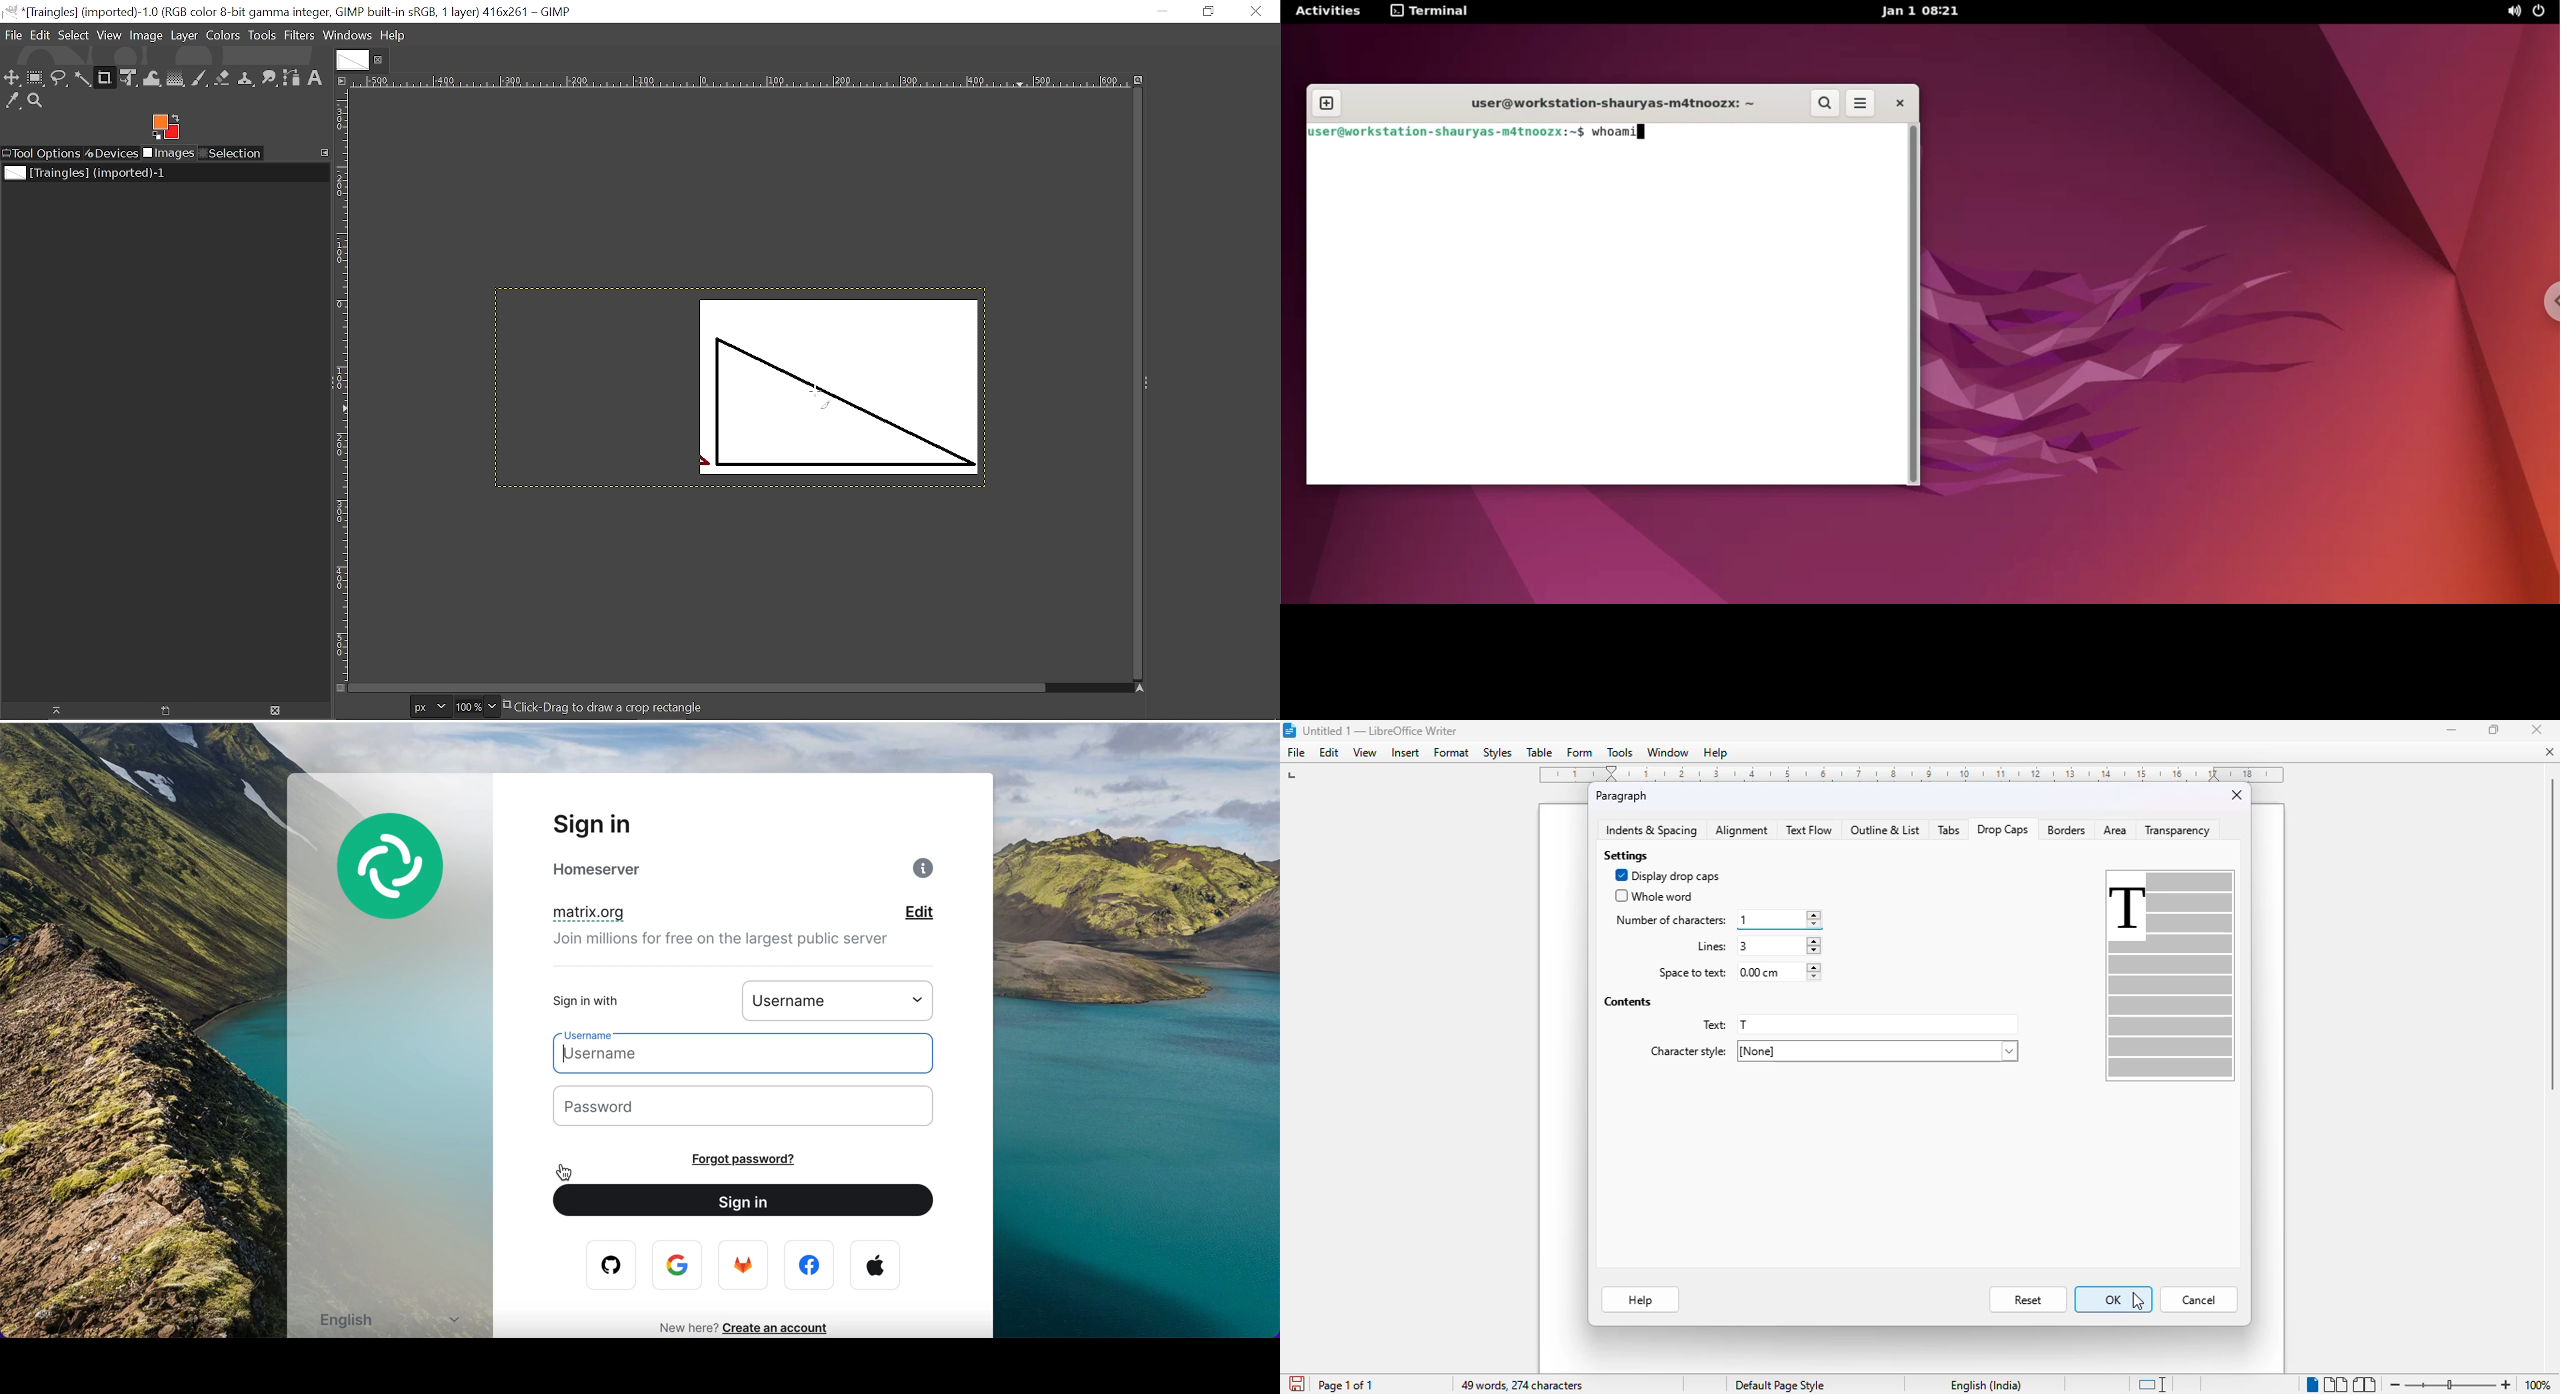 This screenshot has width=2576, height=1400. What do you see at coordinates (290, 11) in the screenshot?
I see `Current window` at bounding box center [290, 11].